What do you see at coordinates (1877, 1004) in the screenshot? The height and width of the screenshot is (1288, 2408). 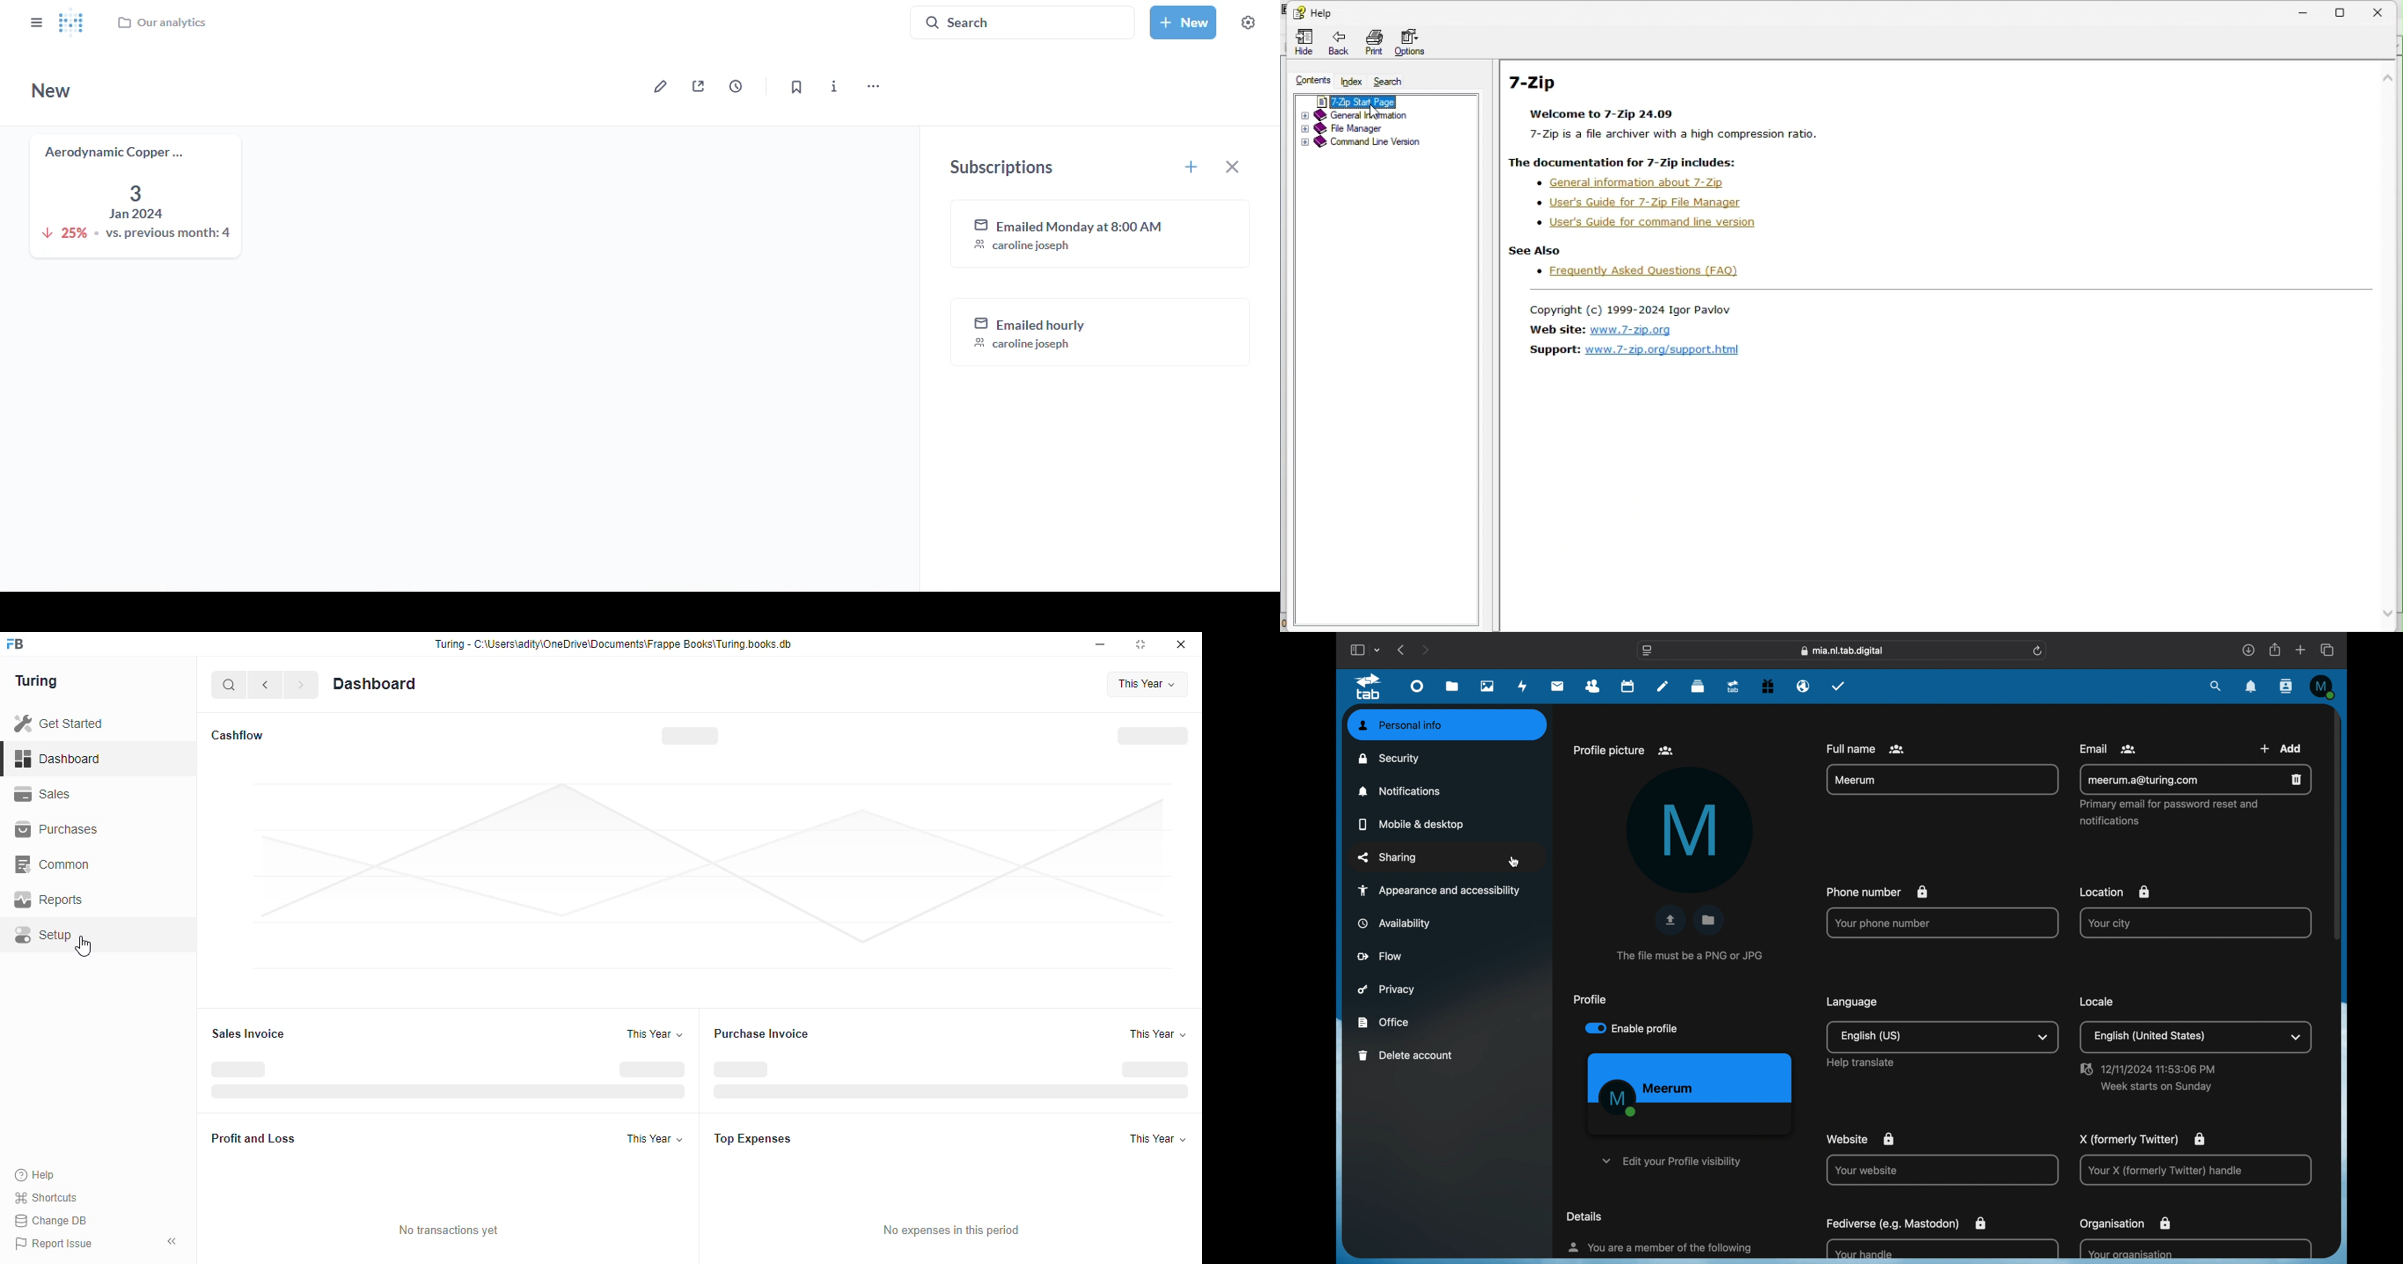 I see `language` at bounding box center [1877, 1004].